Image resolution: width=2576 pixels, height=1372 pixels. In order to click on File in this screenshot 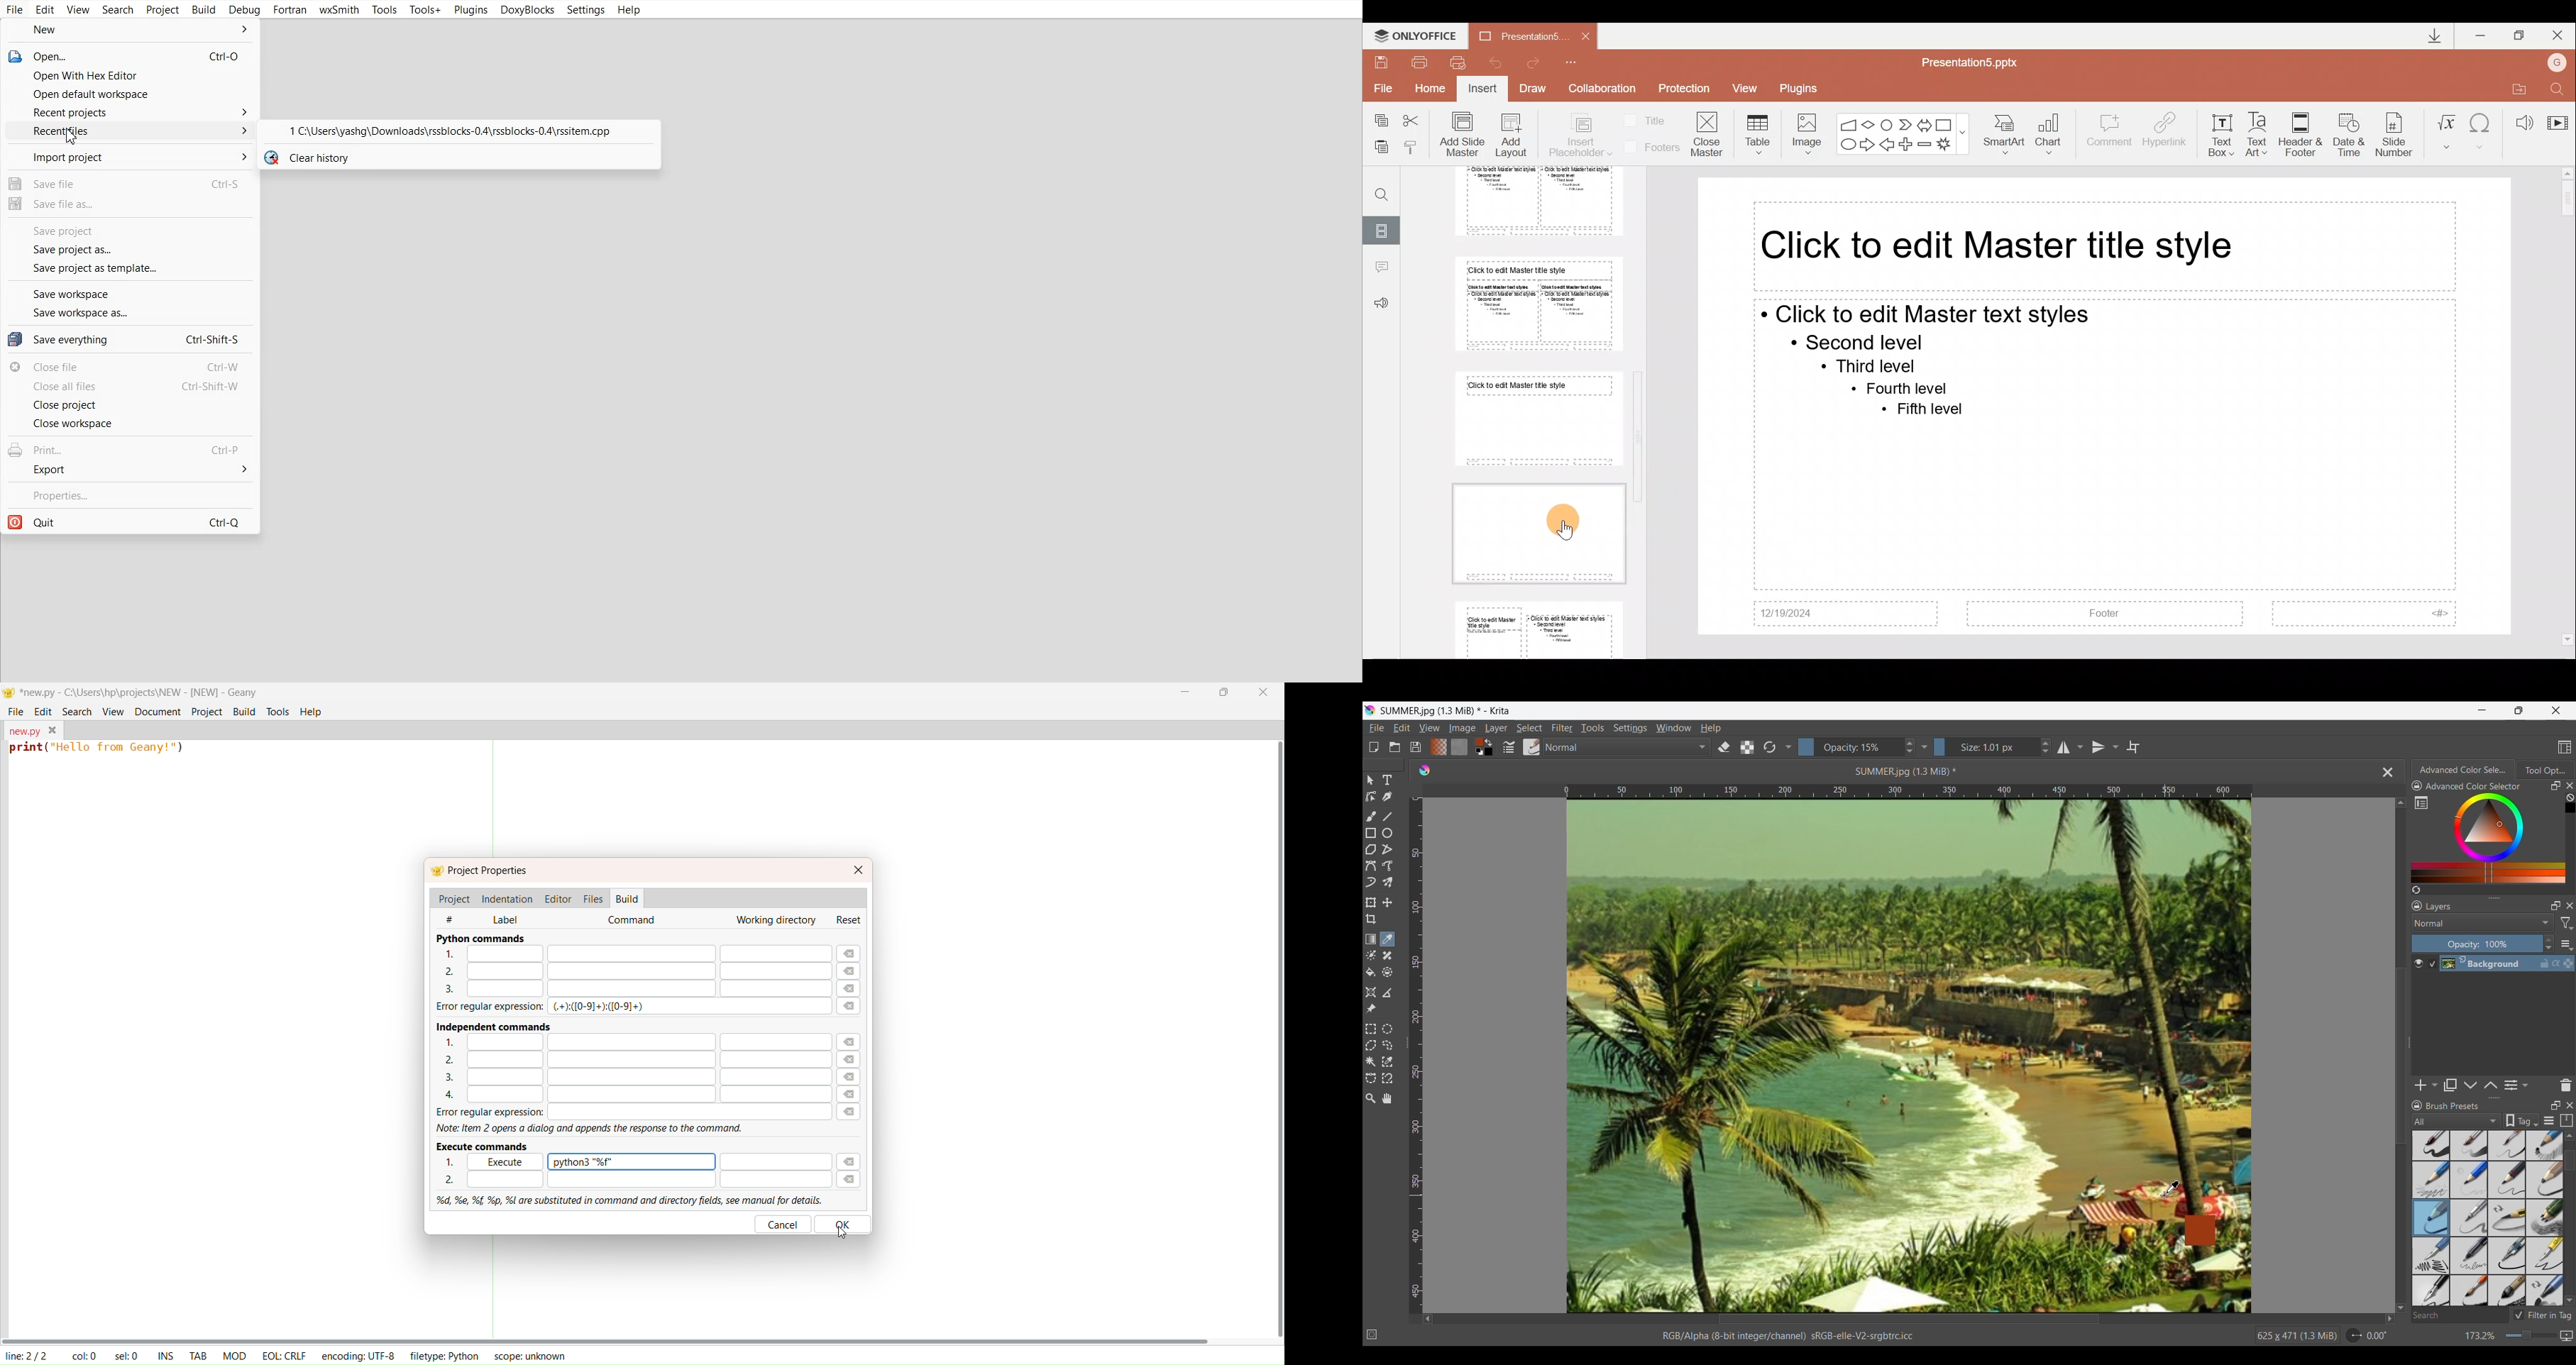, I will do `click(16, 10)`.